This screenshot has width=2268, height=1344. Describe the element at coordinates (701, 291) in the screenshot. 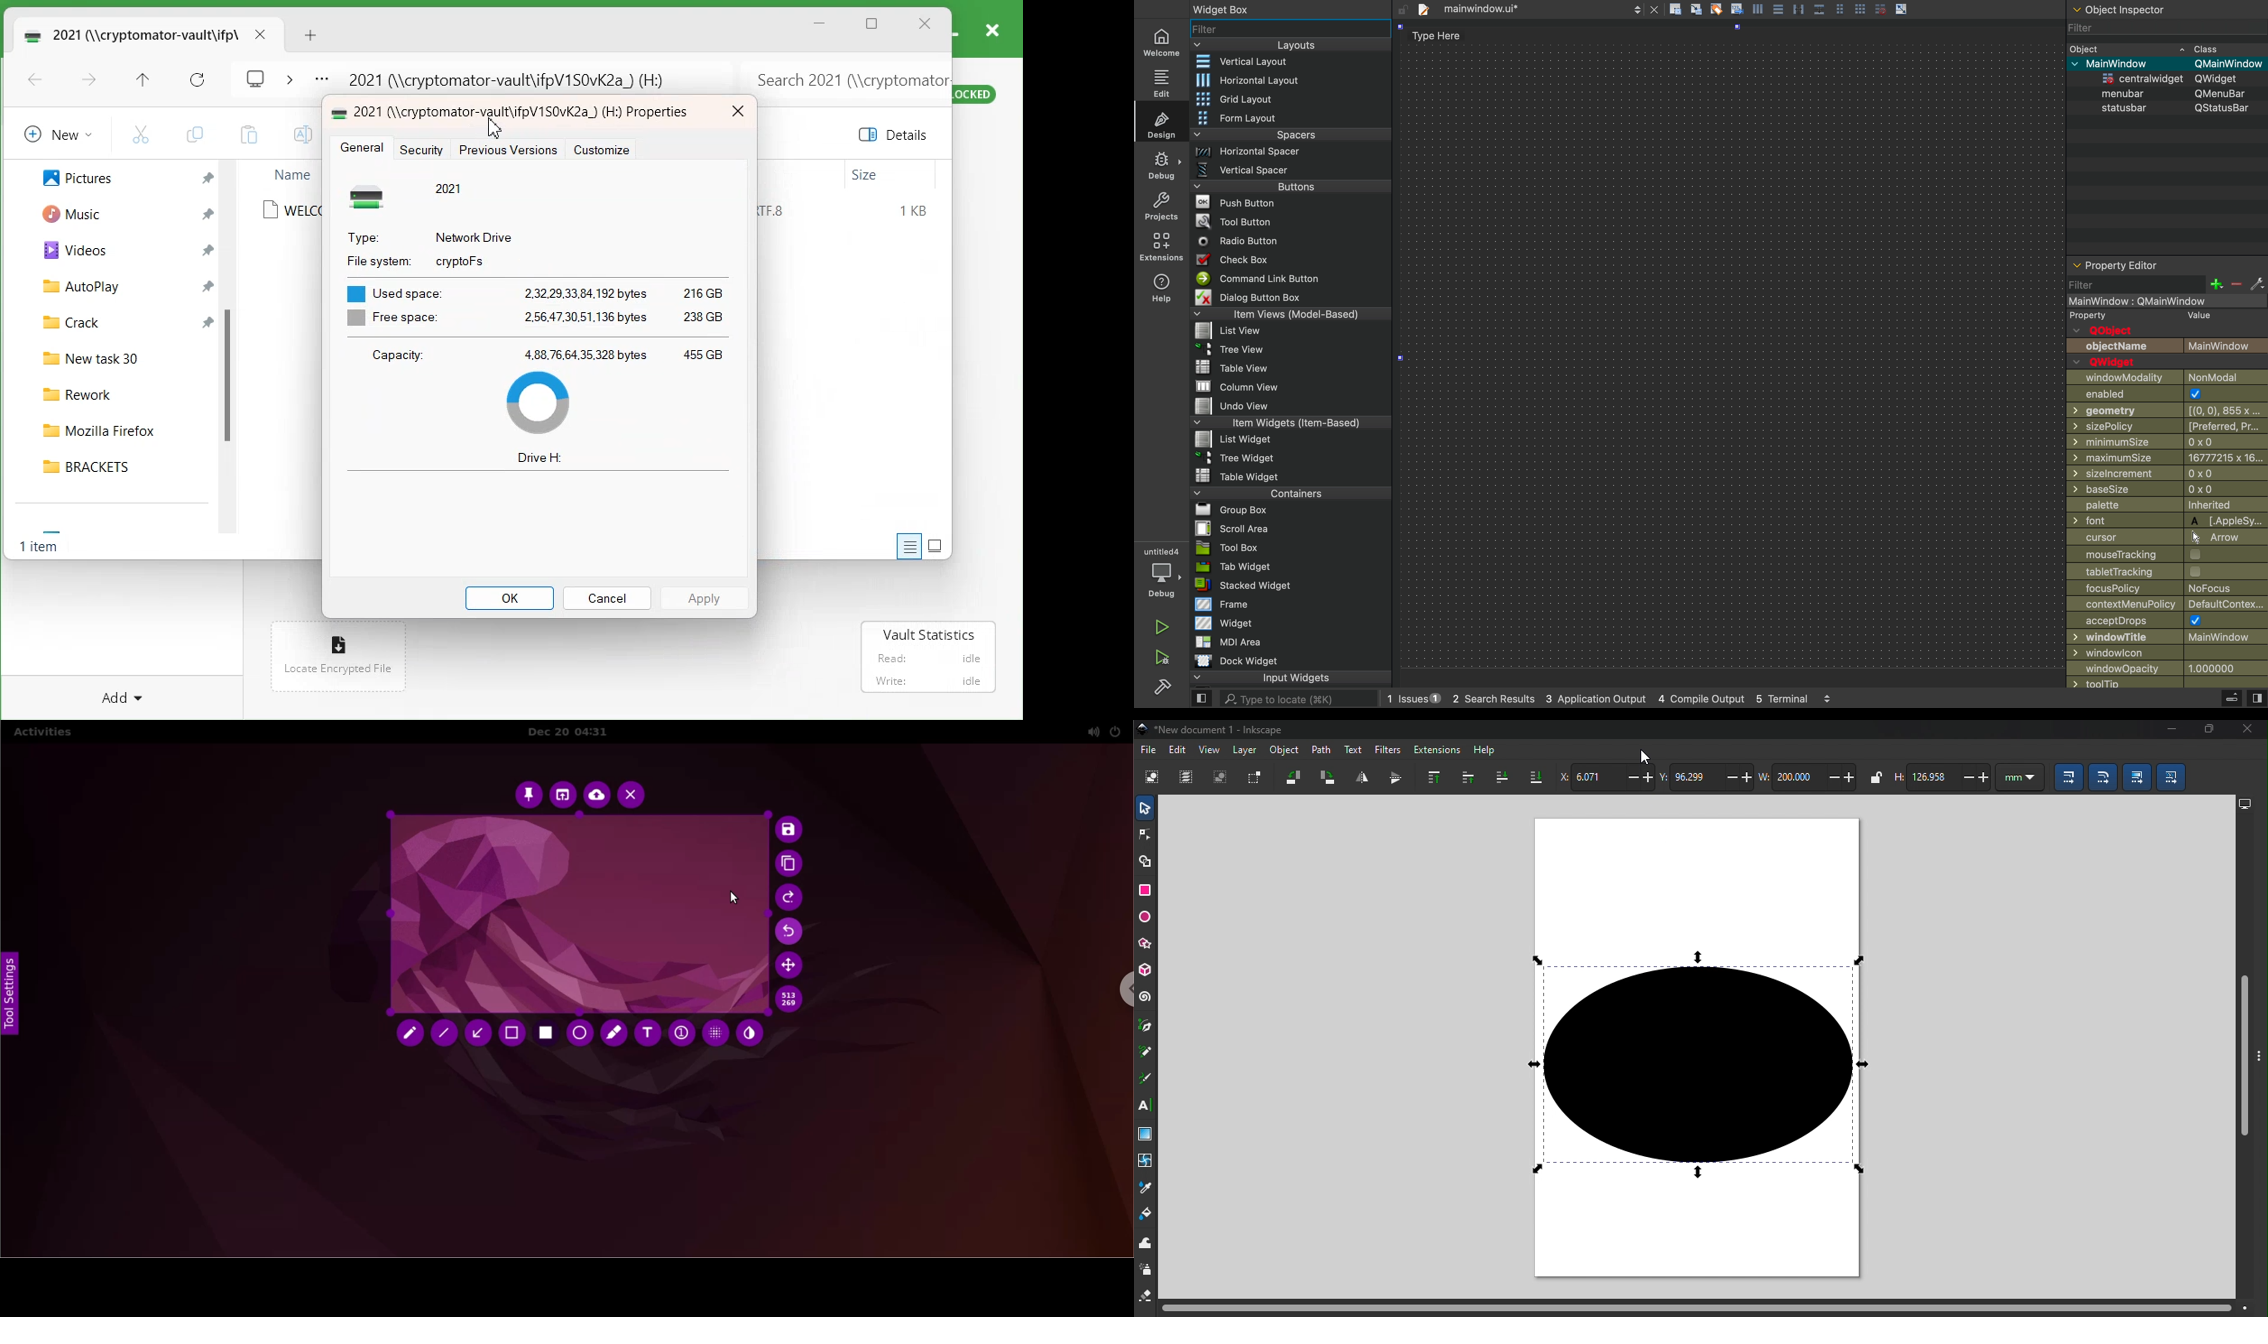

I see `216GB` at that location.